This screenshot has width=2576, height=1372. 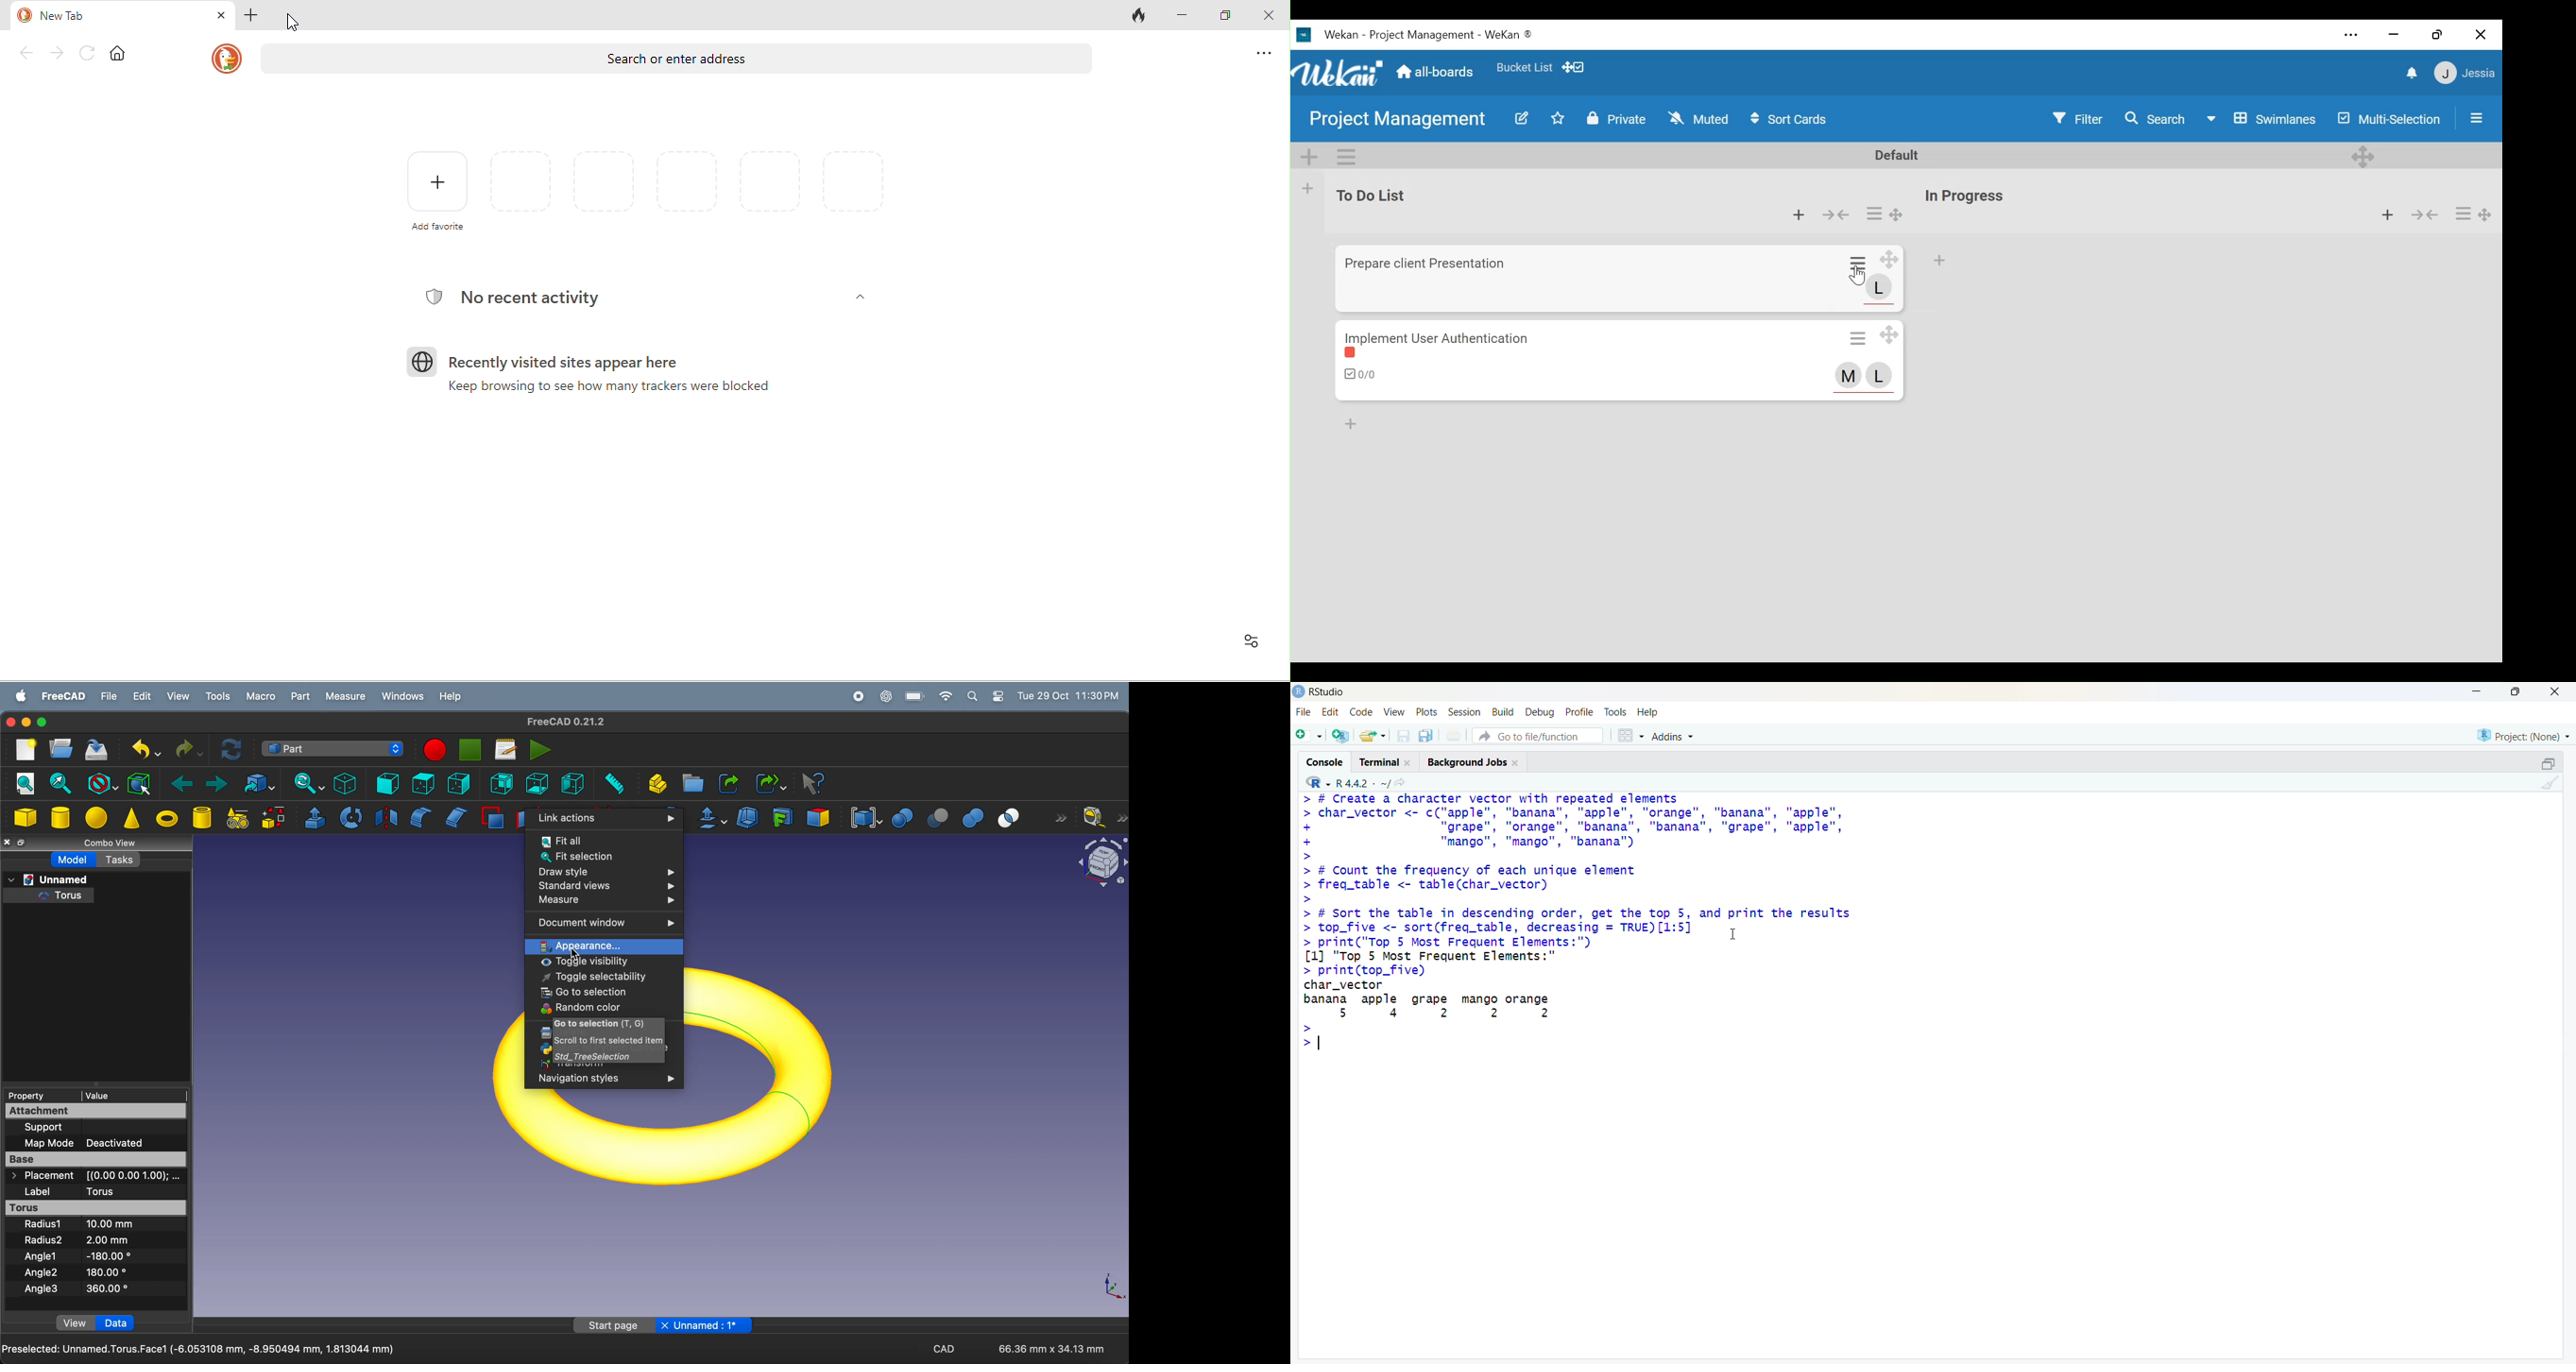 What do you see at coordinates (1113, 1287) in the screenshot?
I see `axis` at bounding box center [1113, 1287].